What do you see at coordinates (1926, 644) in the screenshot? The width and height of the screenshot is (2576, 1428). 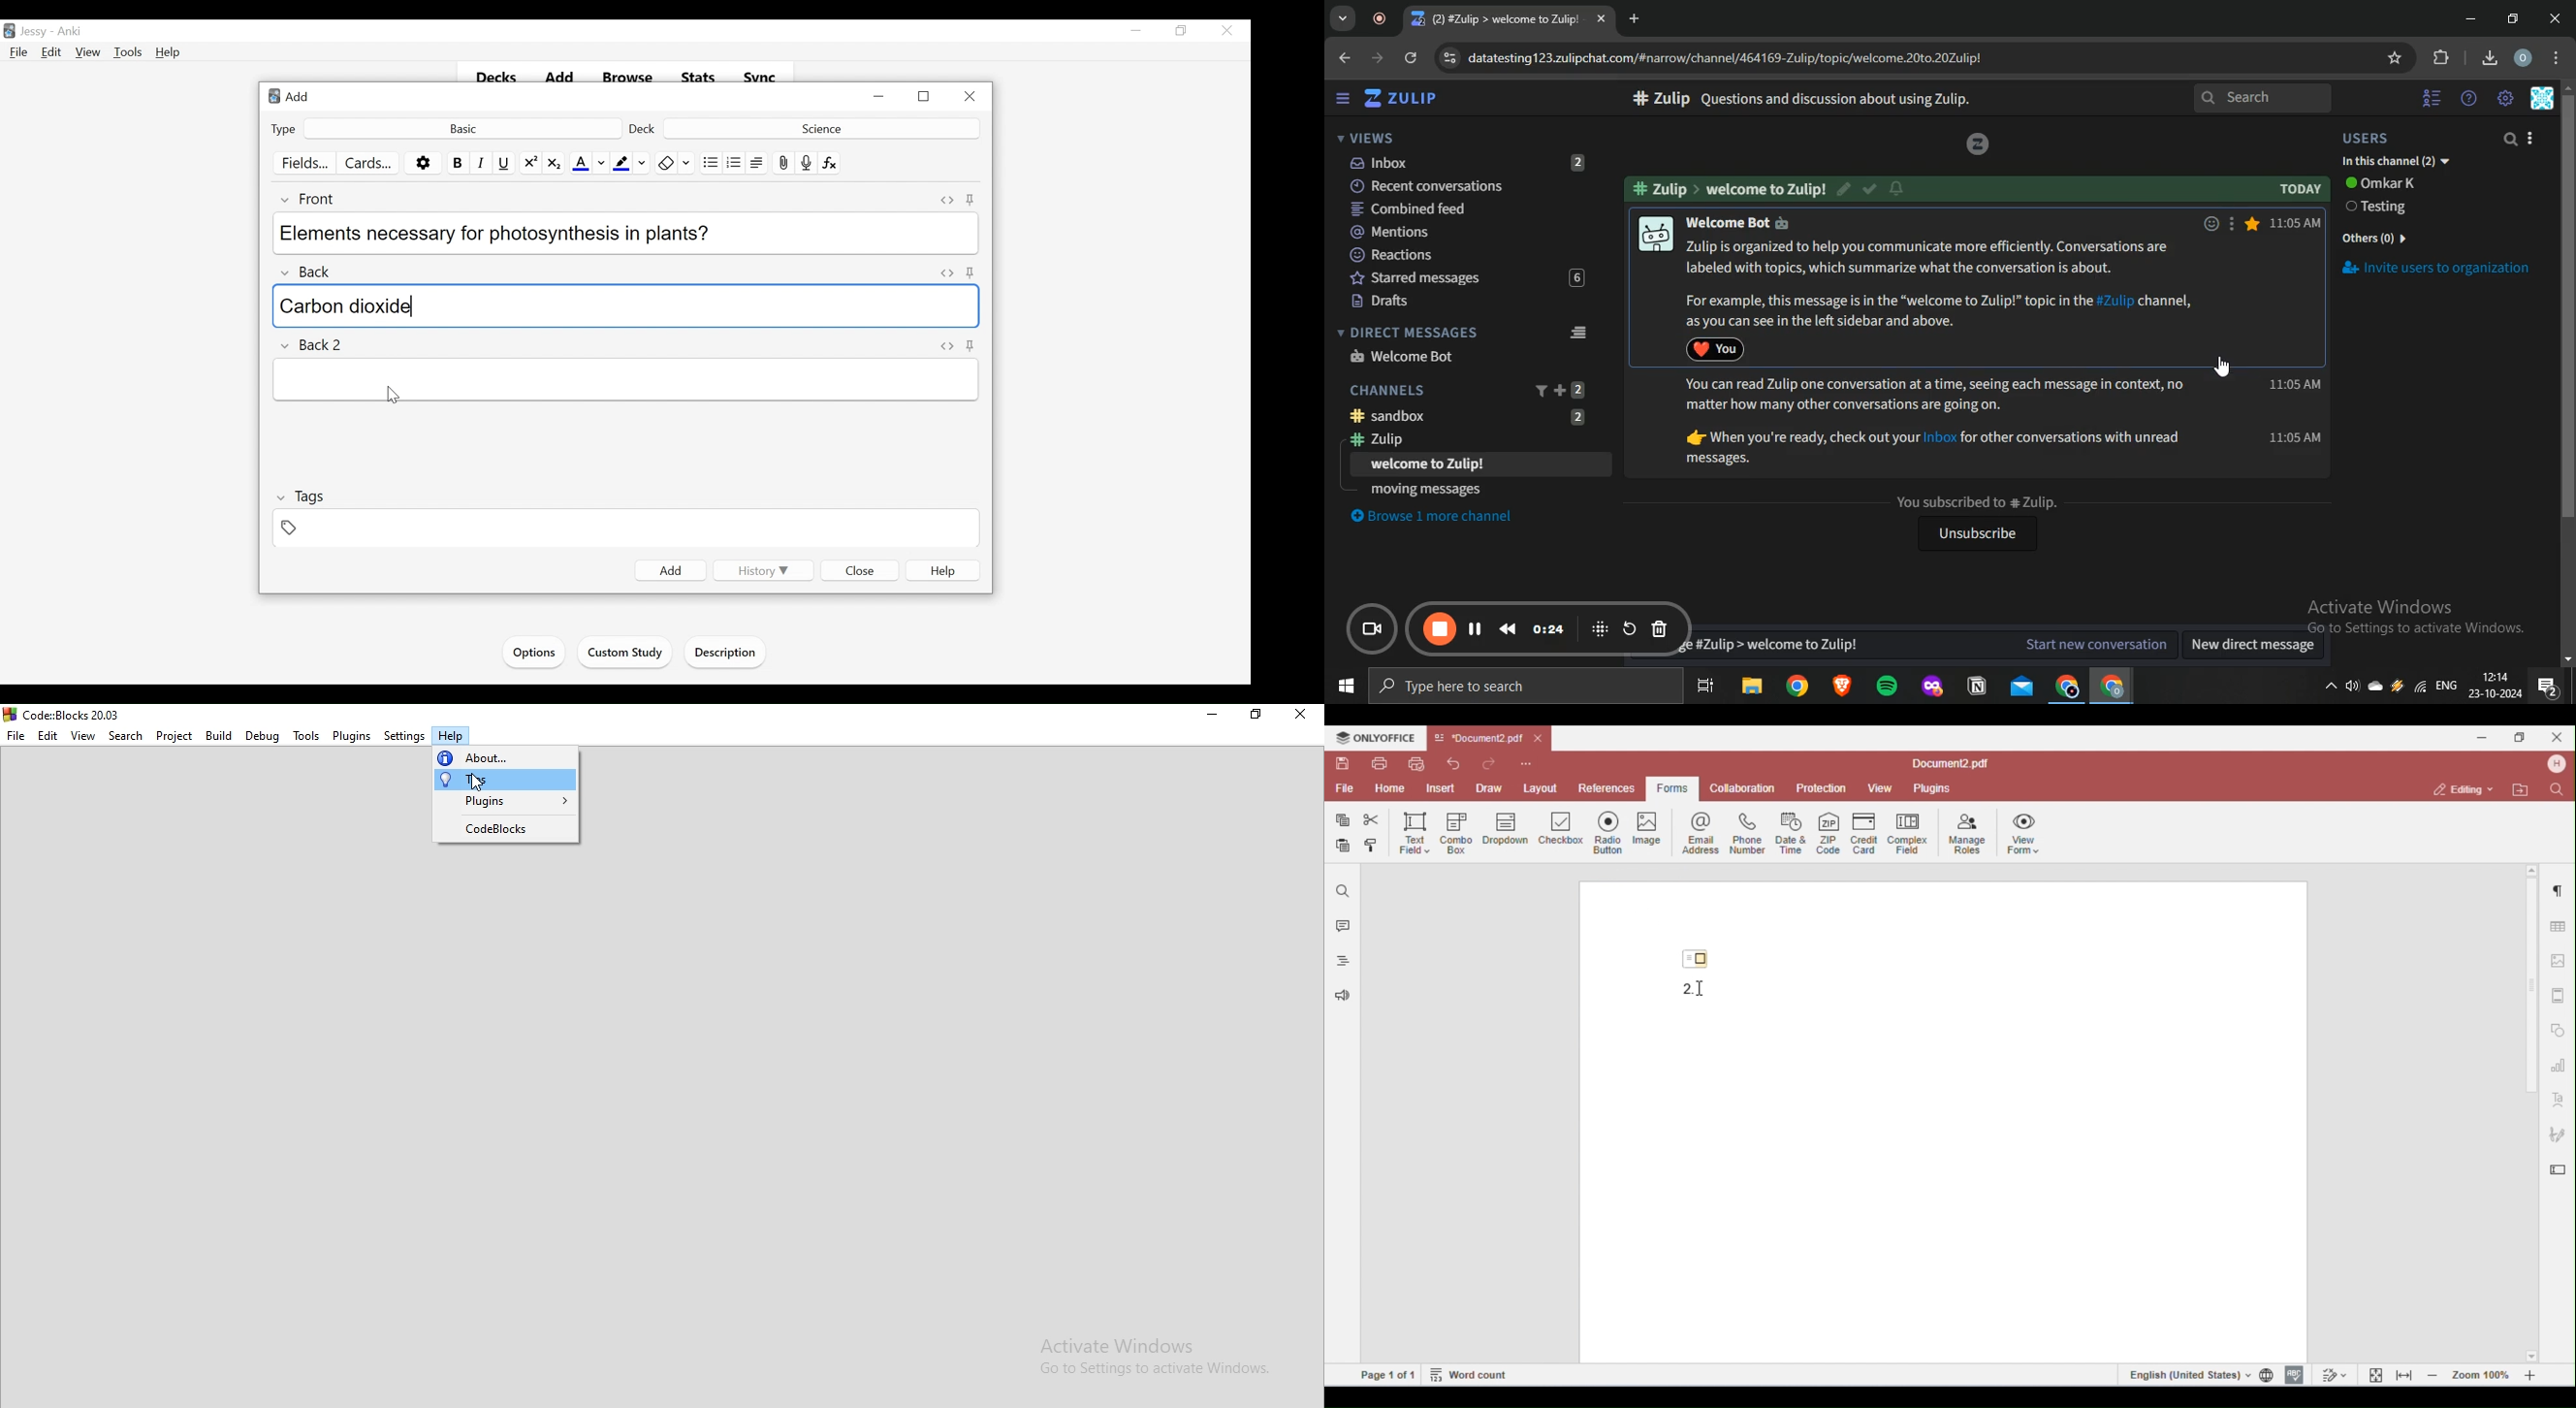 I see `new message` at bounding box center [1926, 644].